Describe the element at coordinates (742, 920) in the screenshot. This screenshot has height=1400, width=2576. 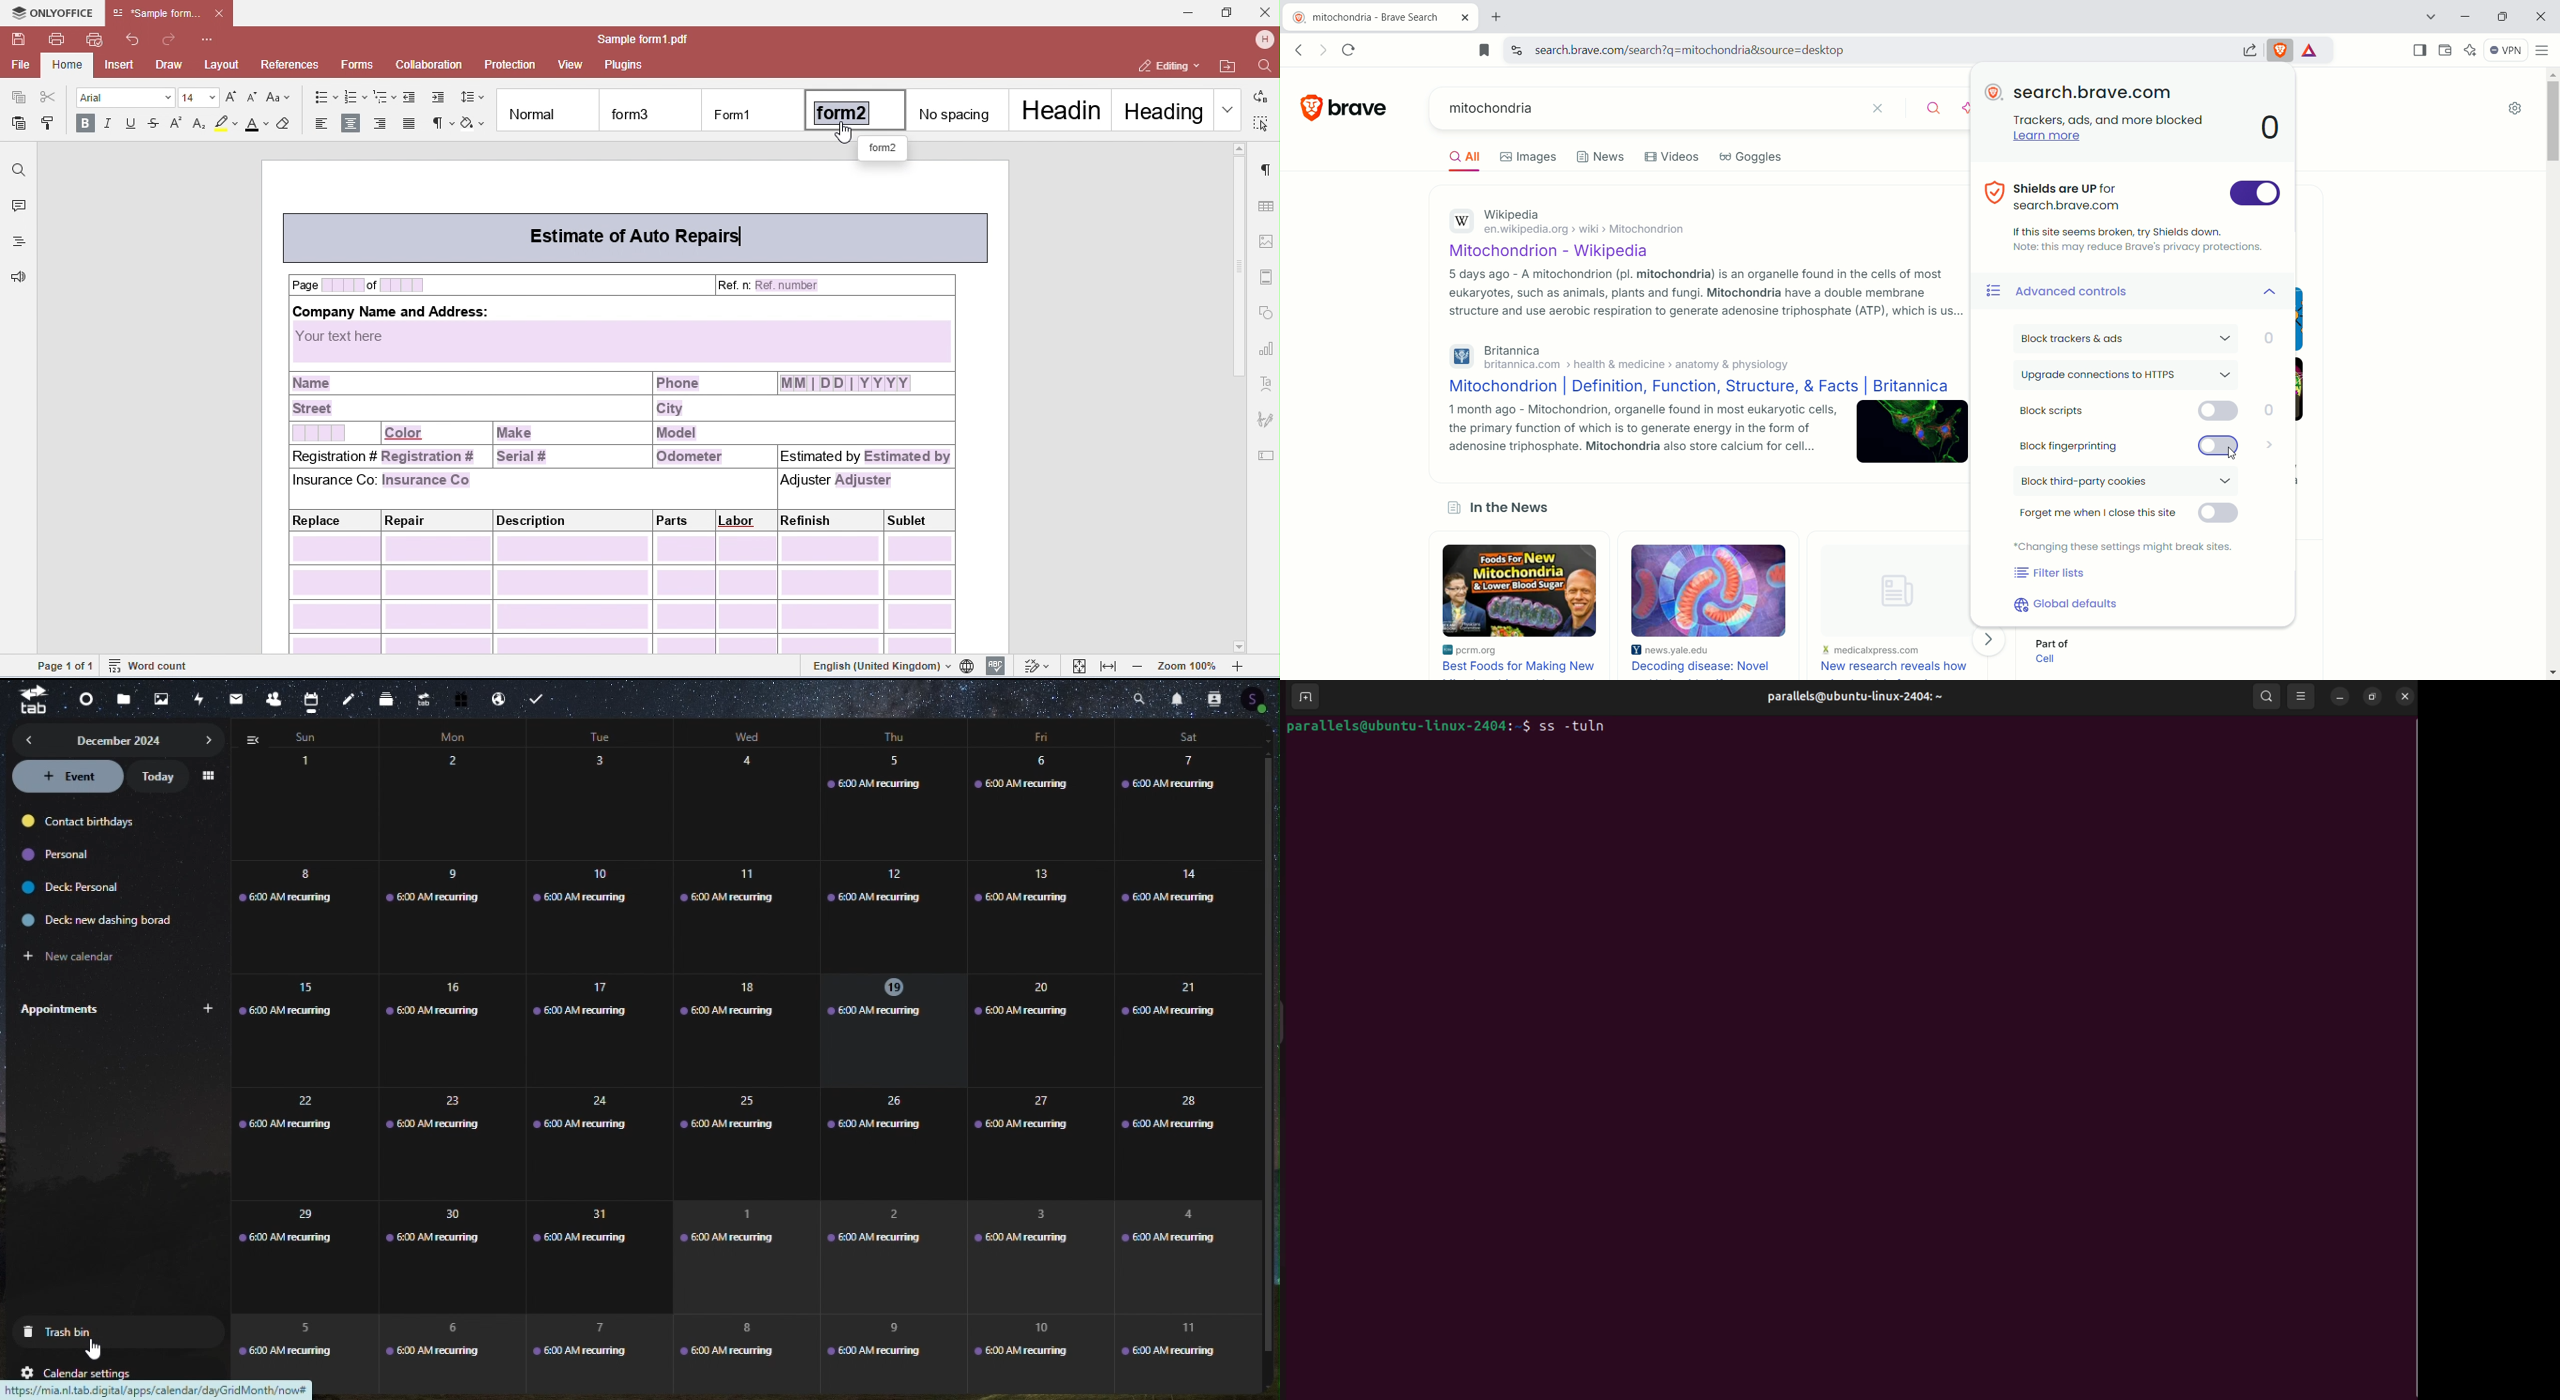
I see `11` at that location.